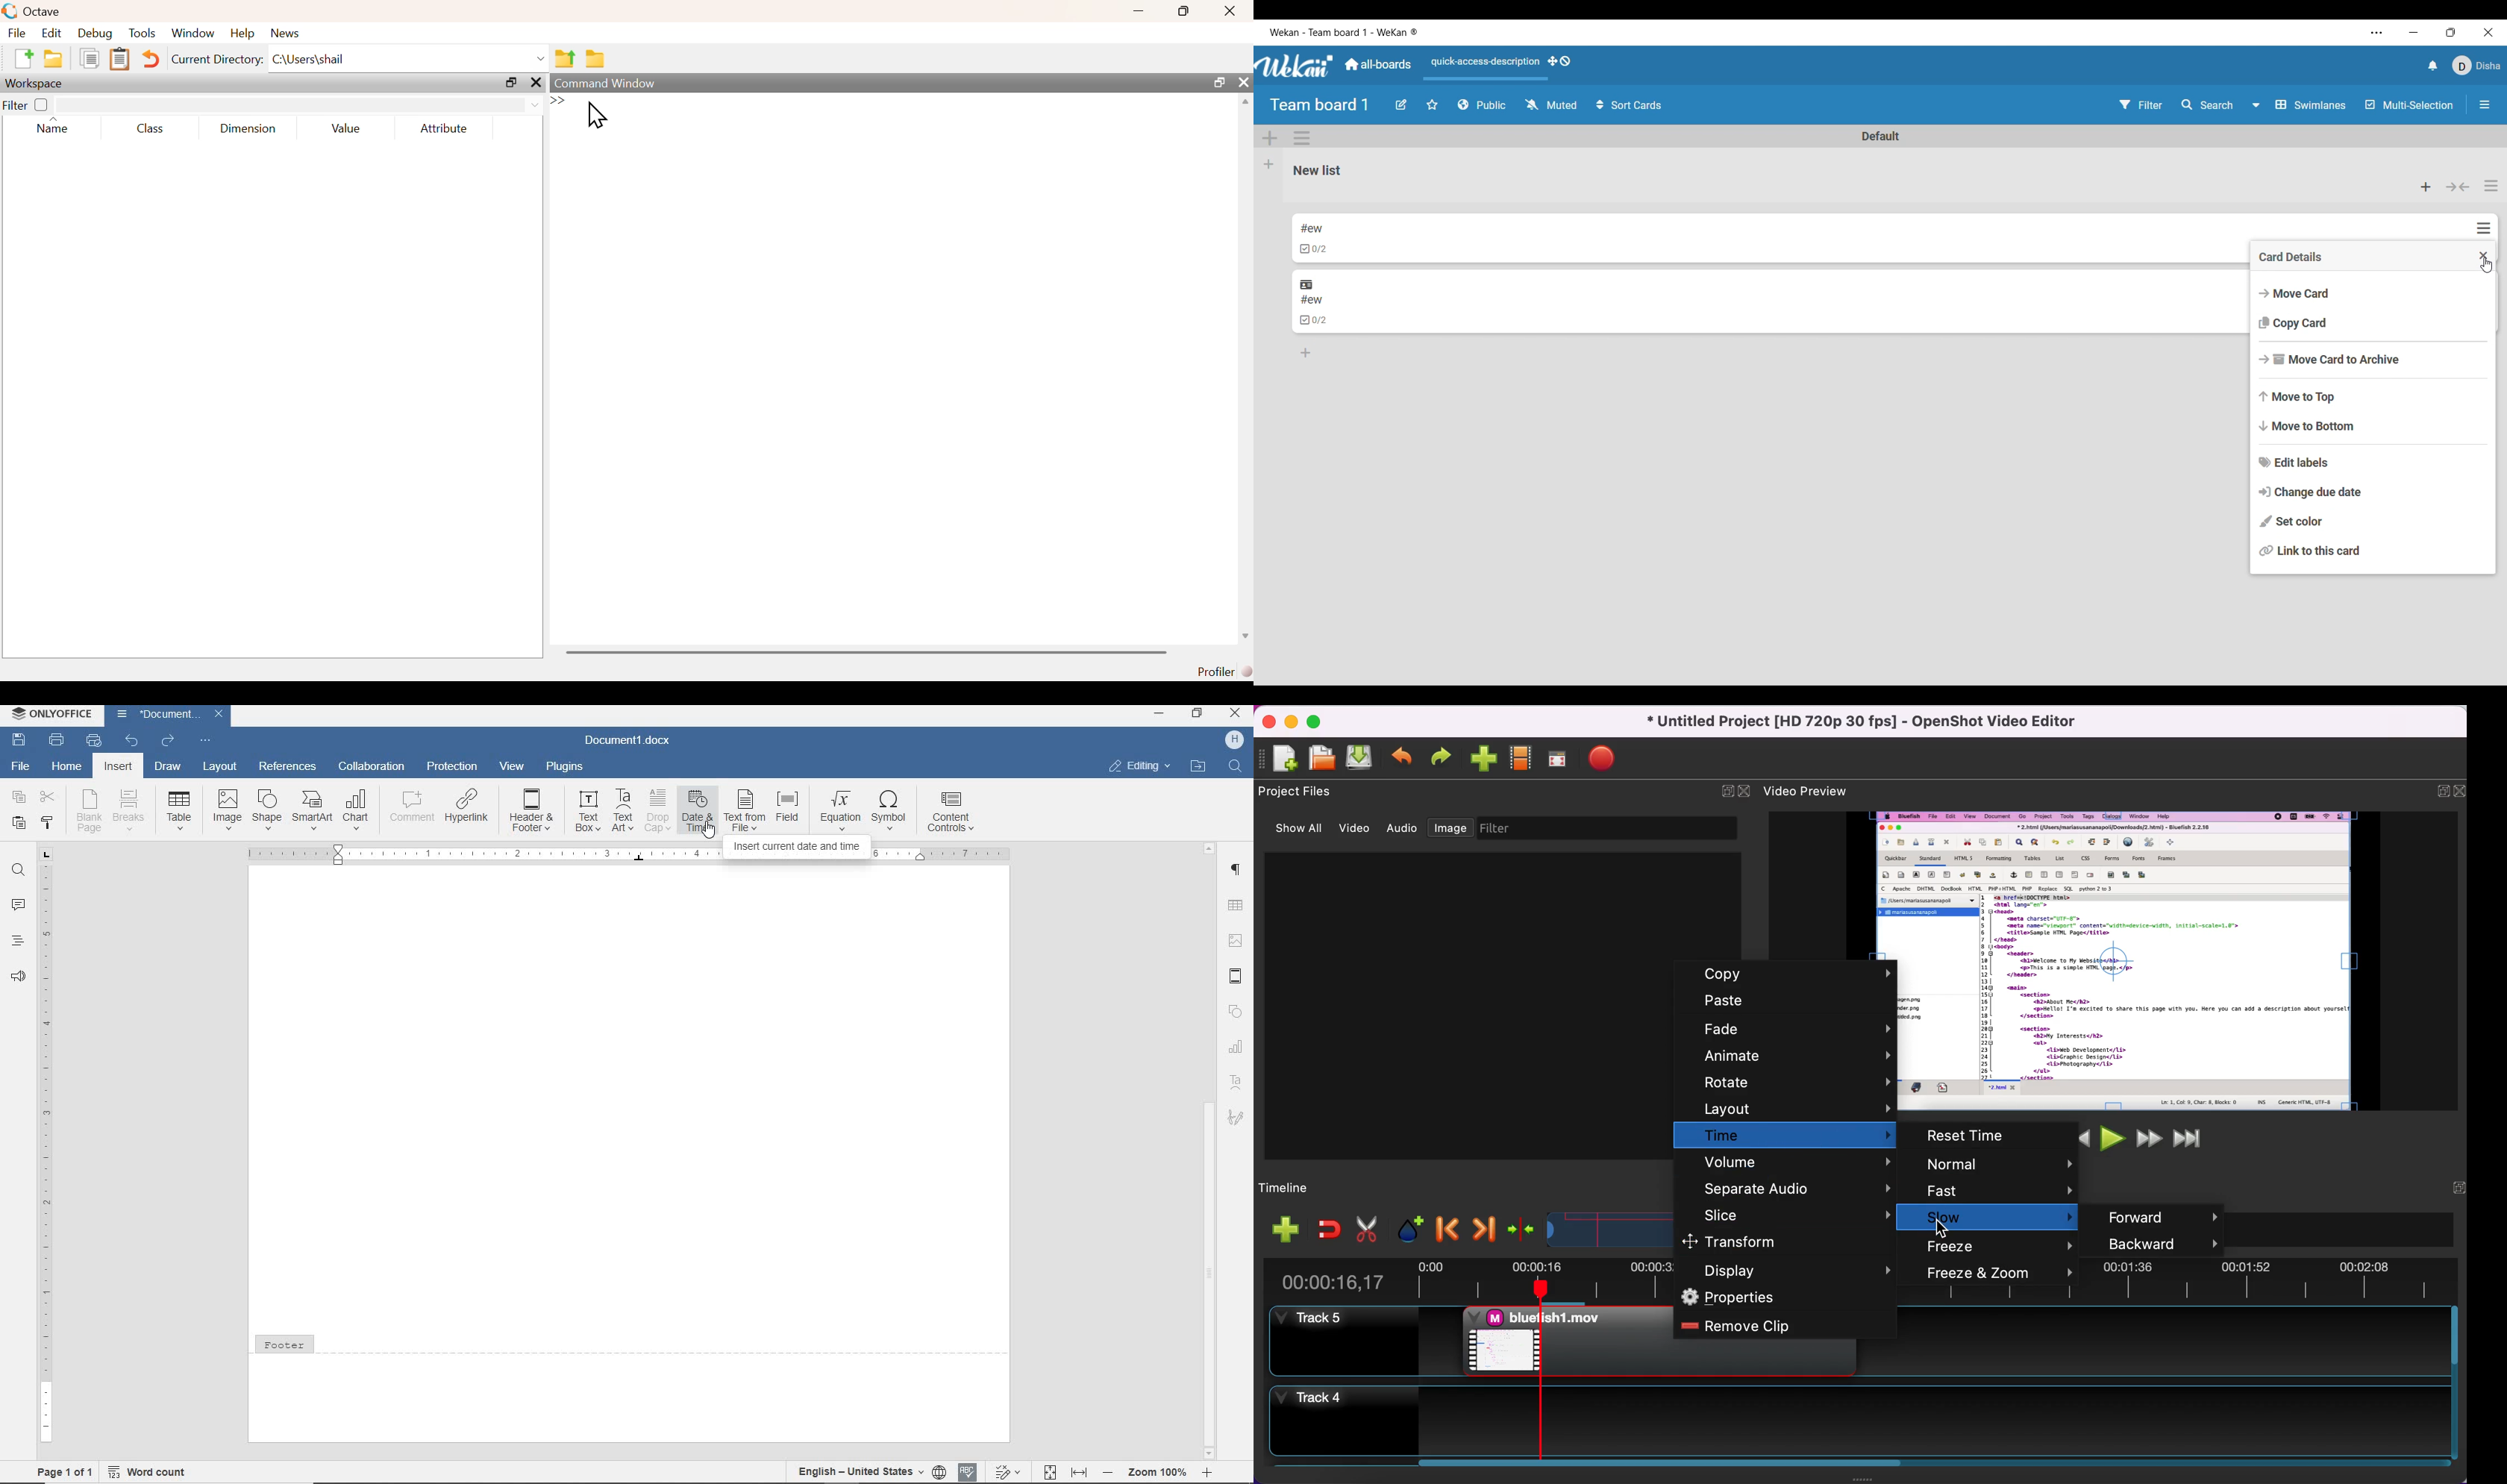 This screenshot has width=2520, height=1484. I want to click on Linked outside current board, so click(1306, 285).